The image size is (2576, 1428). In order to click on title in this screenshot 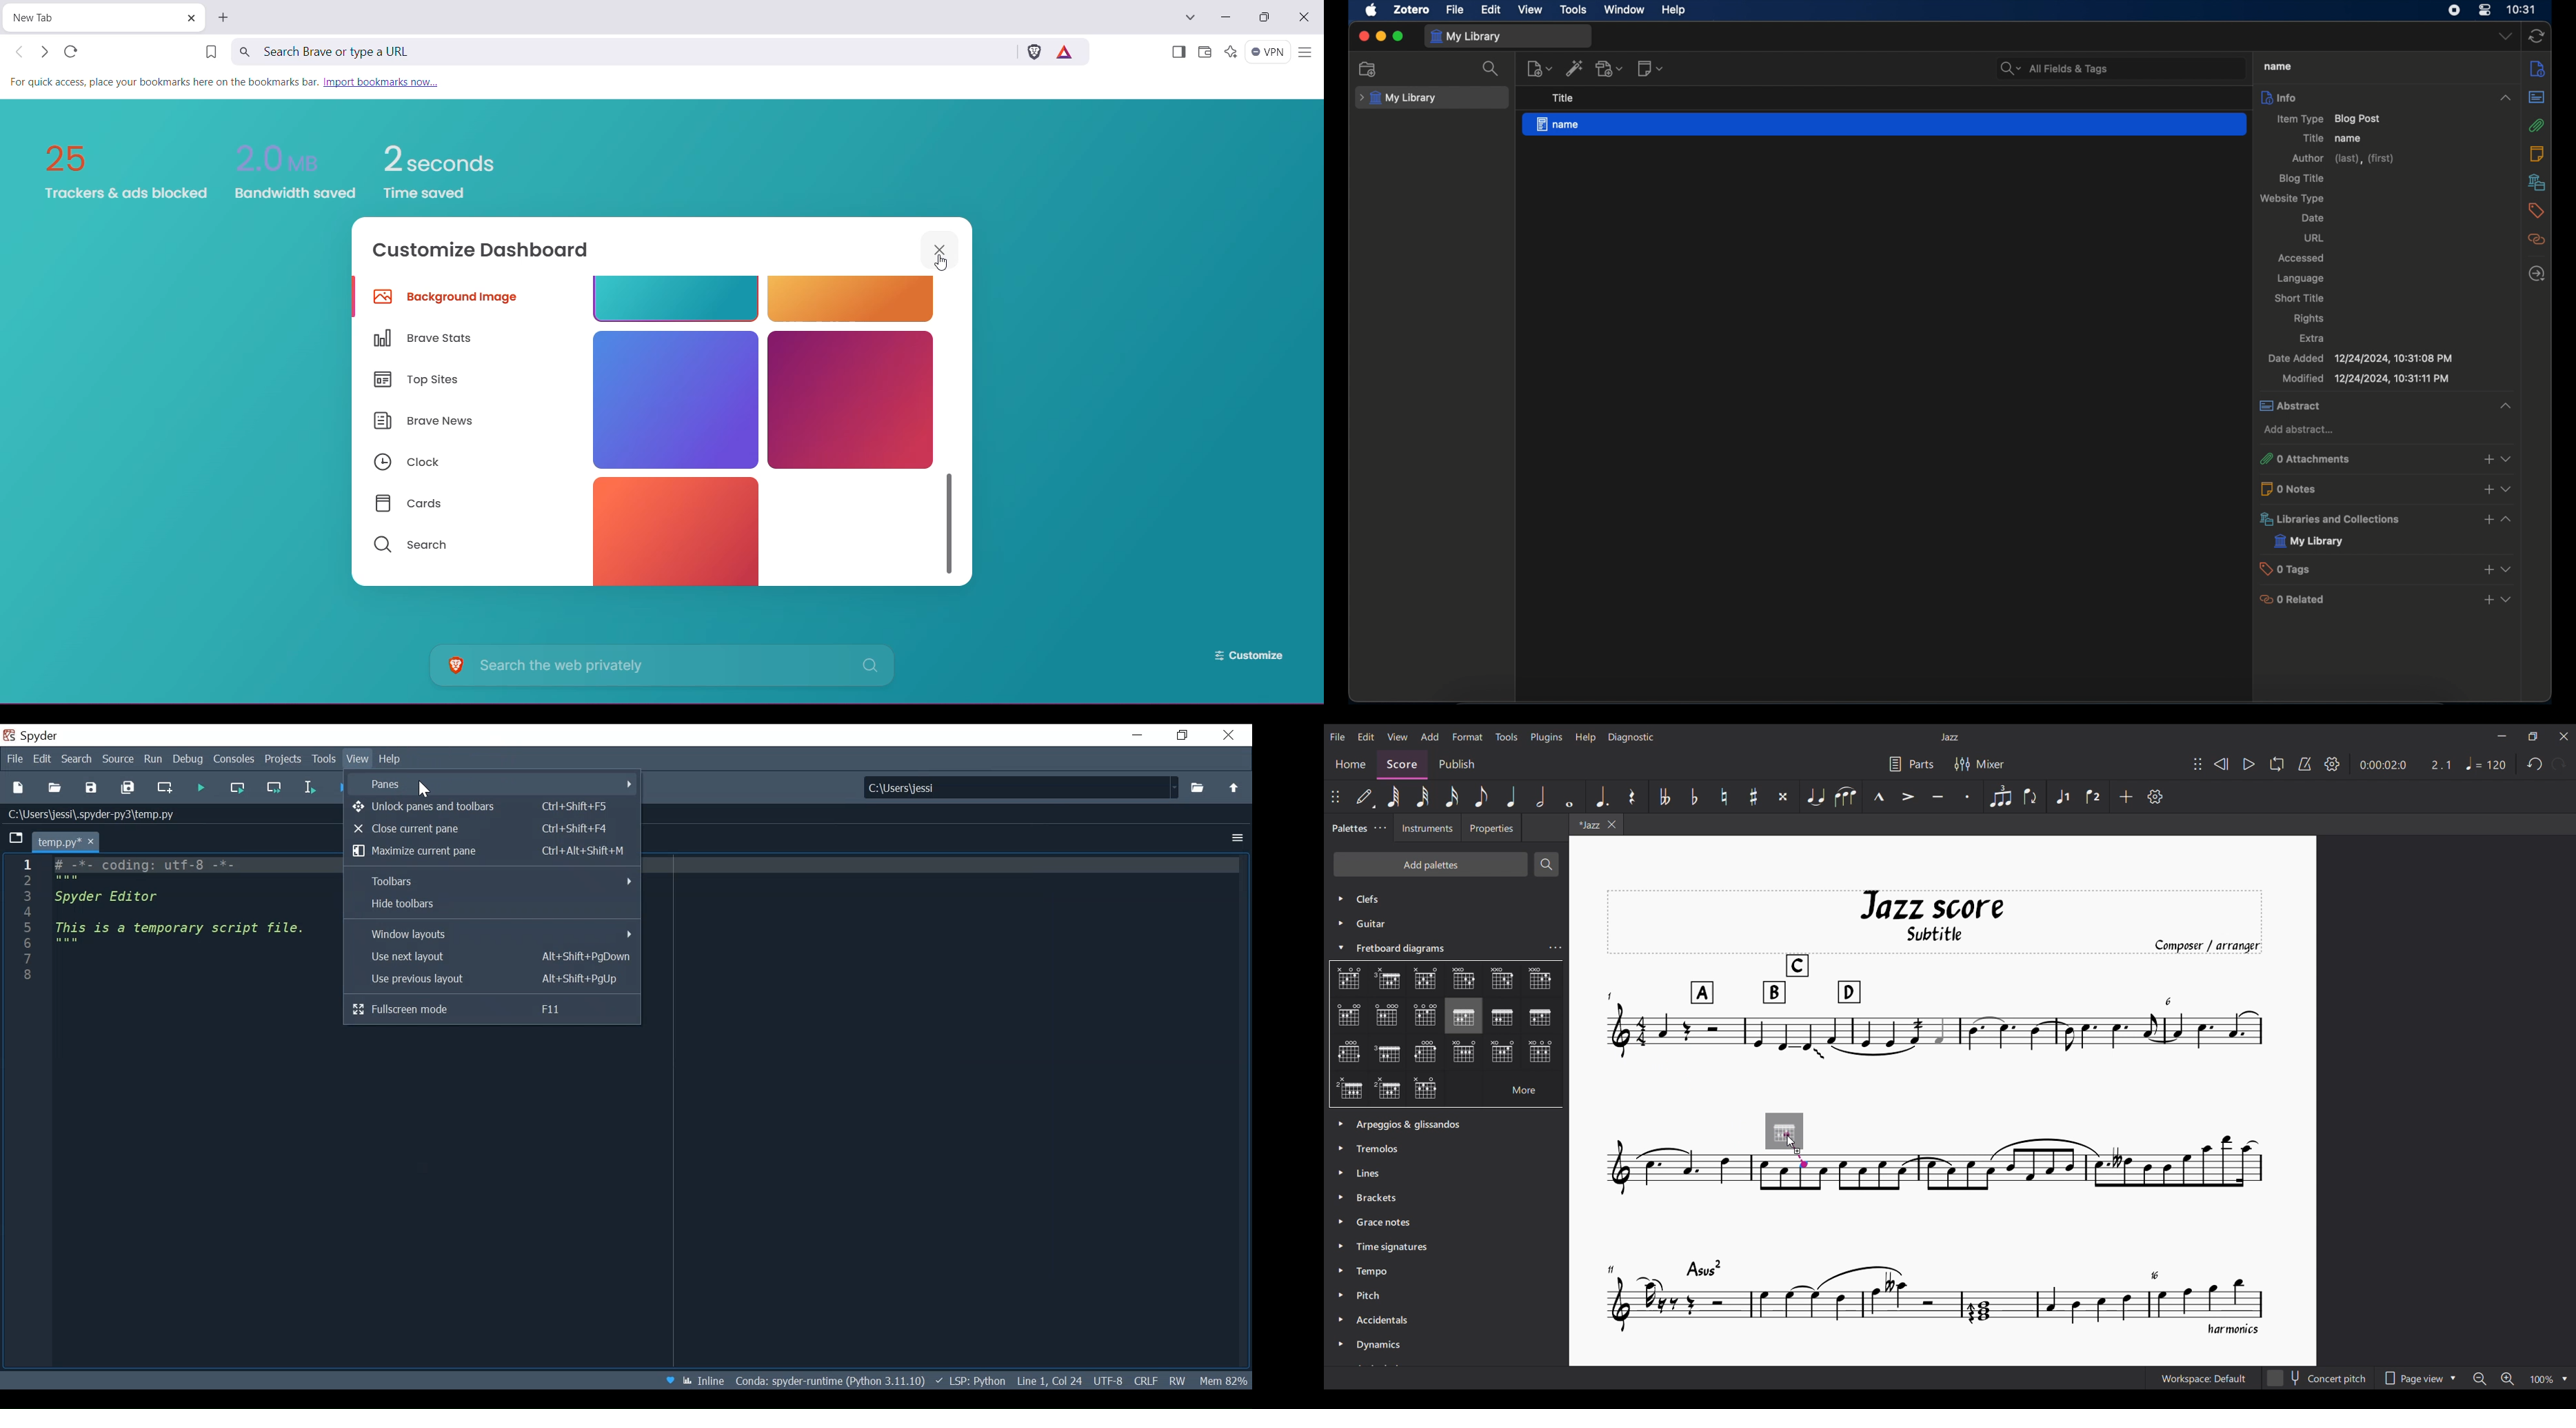, I will do `click(2311, 138)`.